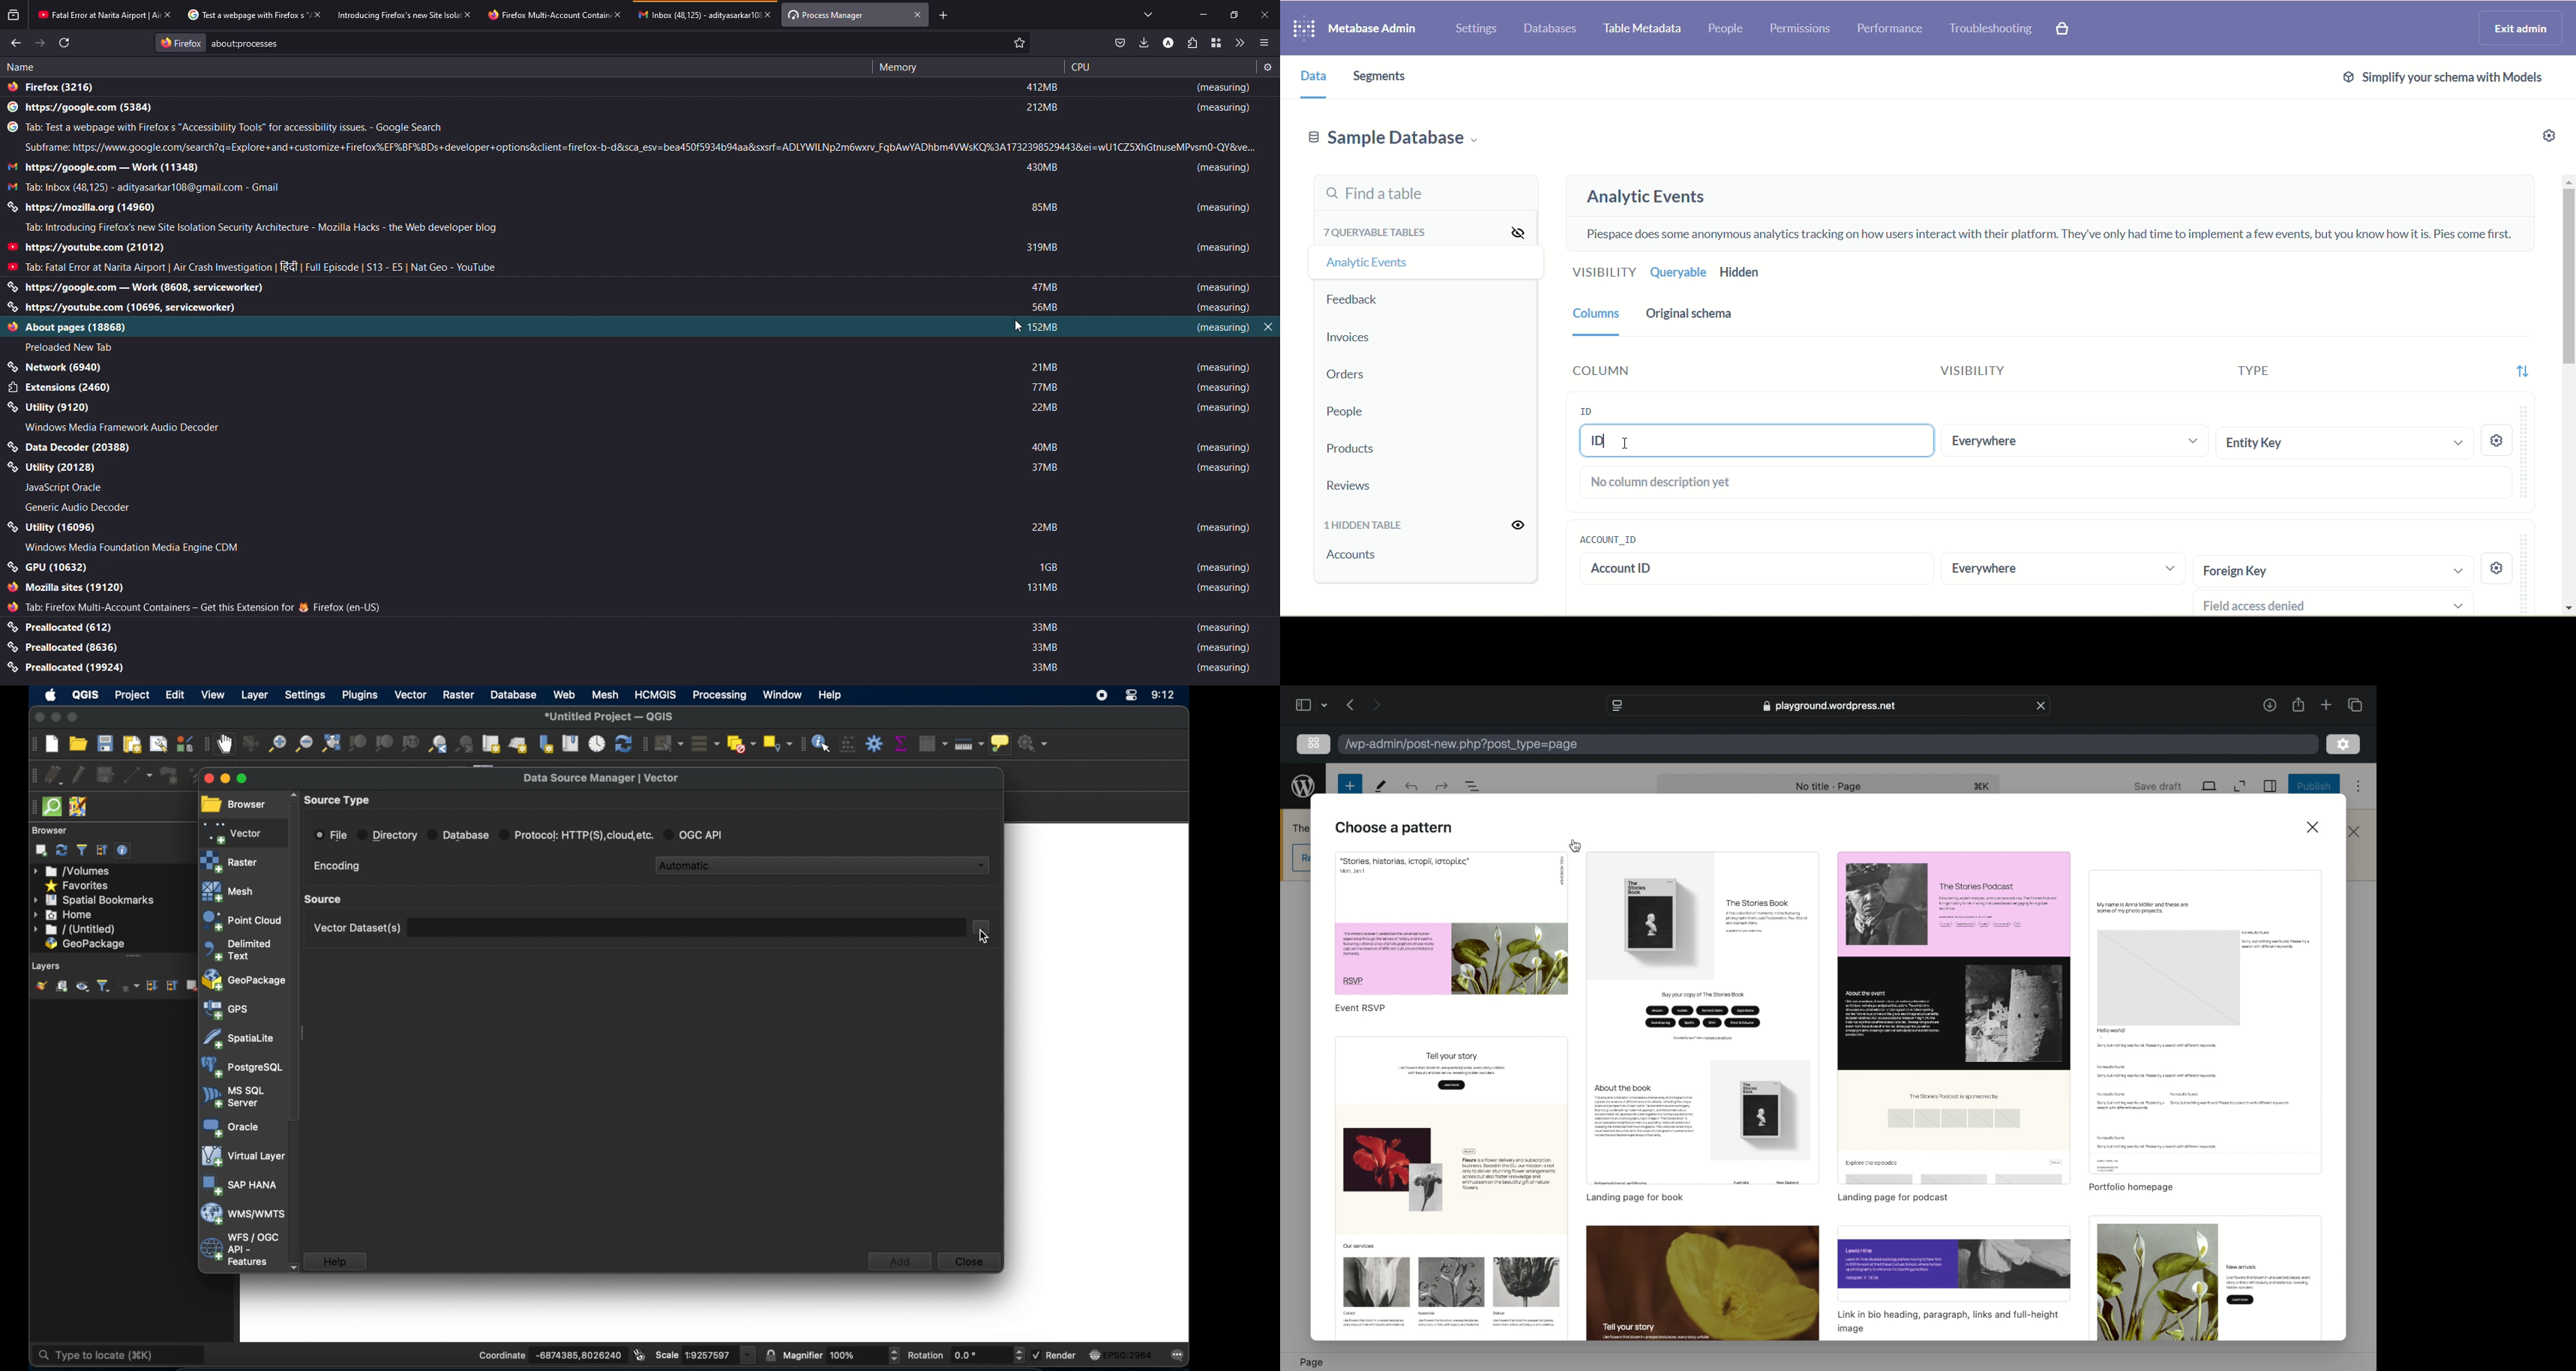  What do you see at coordinates (1043, 109) in the screenshot?
I see `212 mb` at bounding box center [1043, 109].